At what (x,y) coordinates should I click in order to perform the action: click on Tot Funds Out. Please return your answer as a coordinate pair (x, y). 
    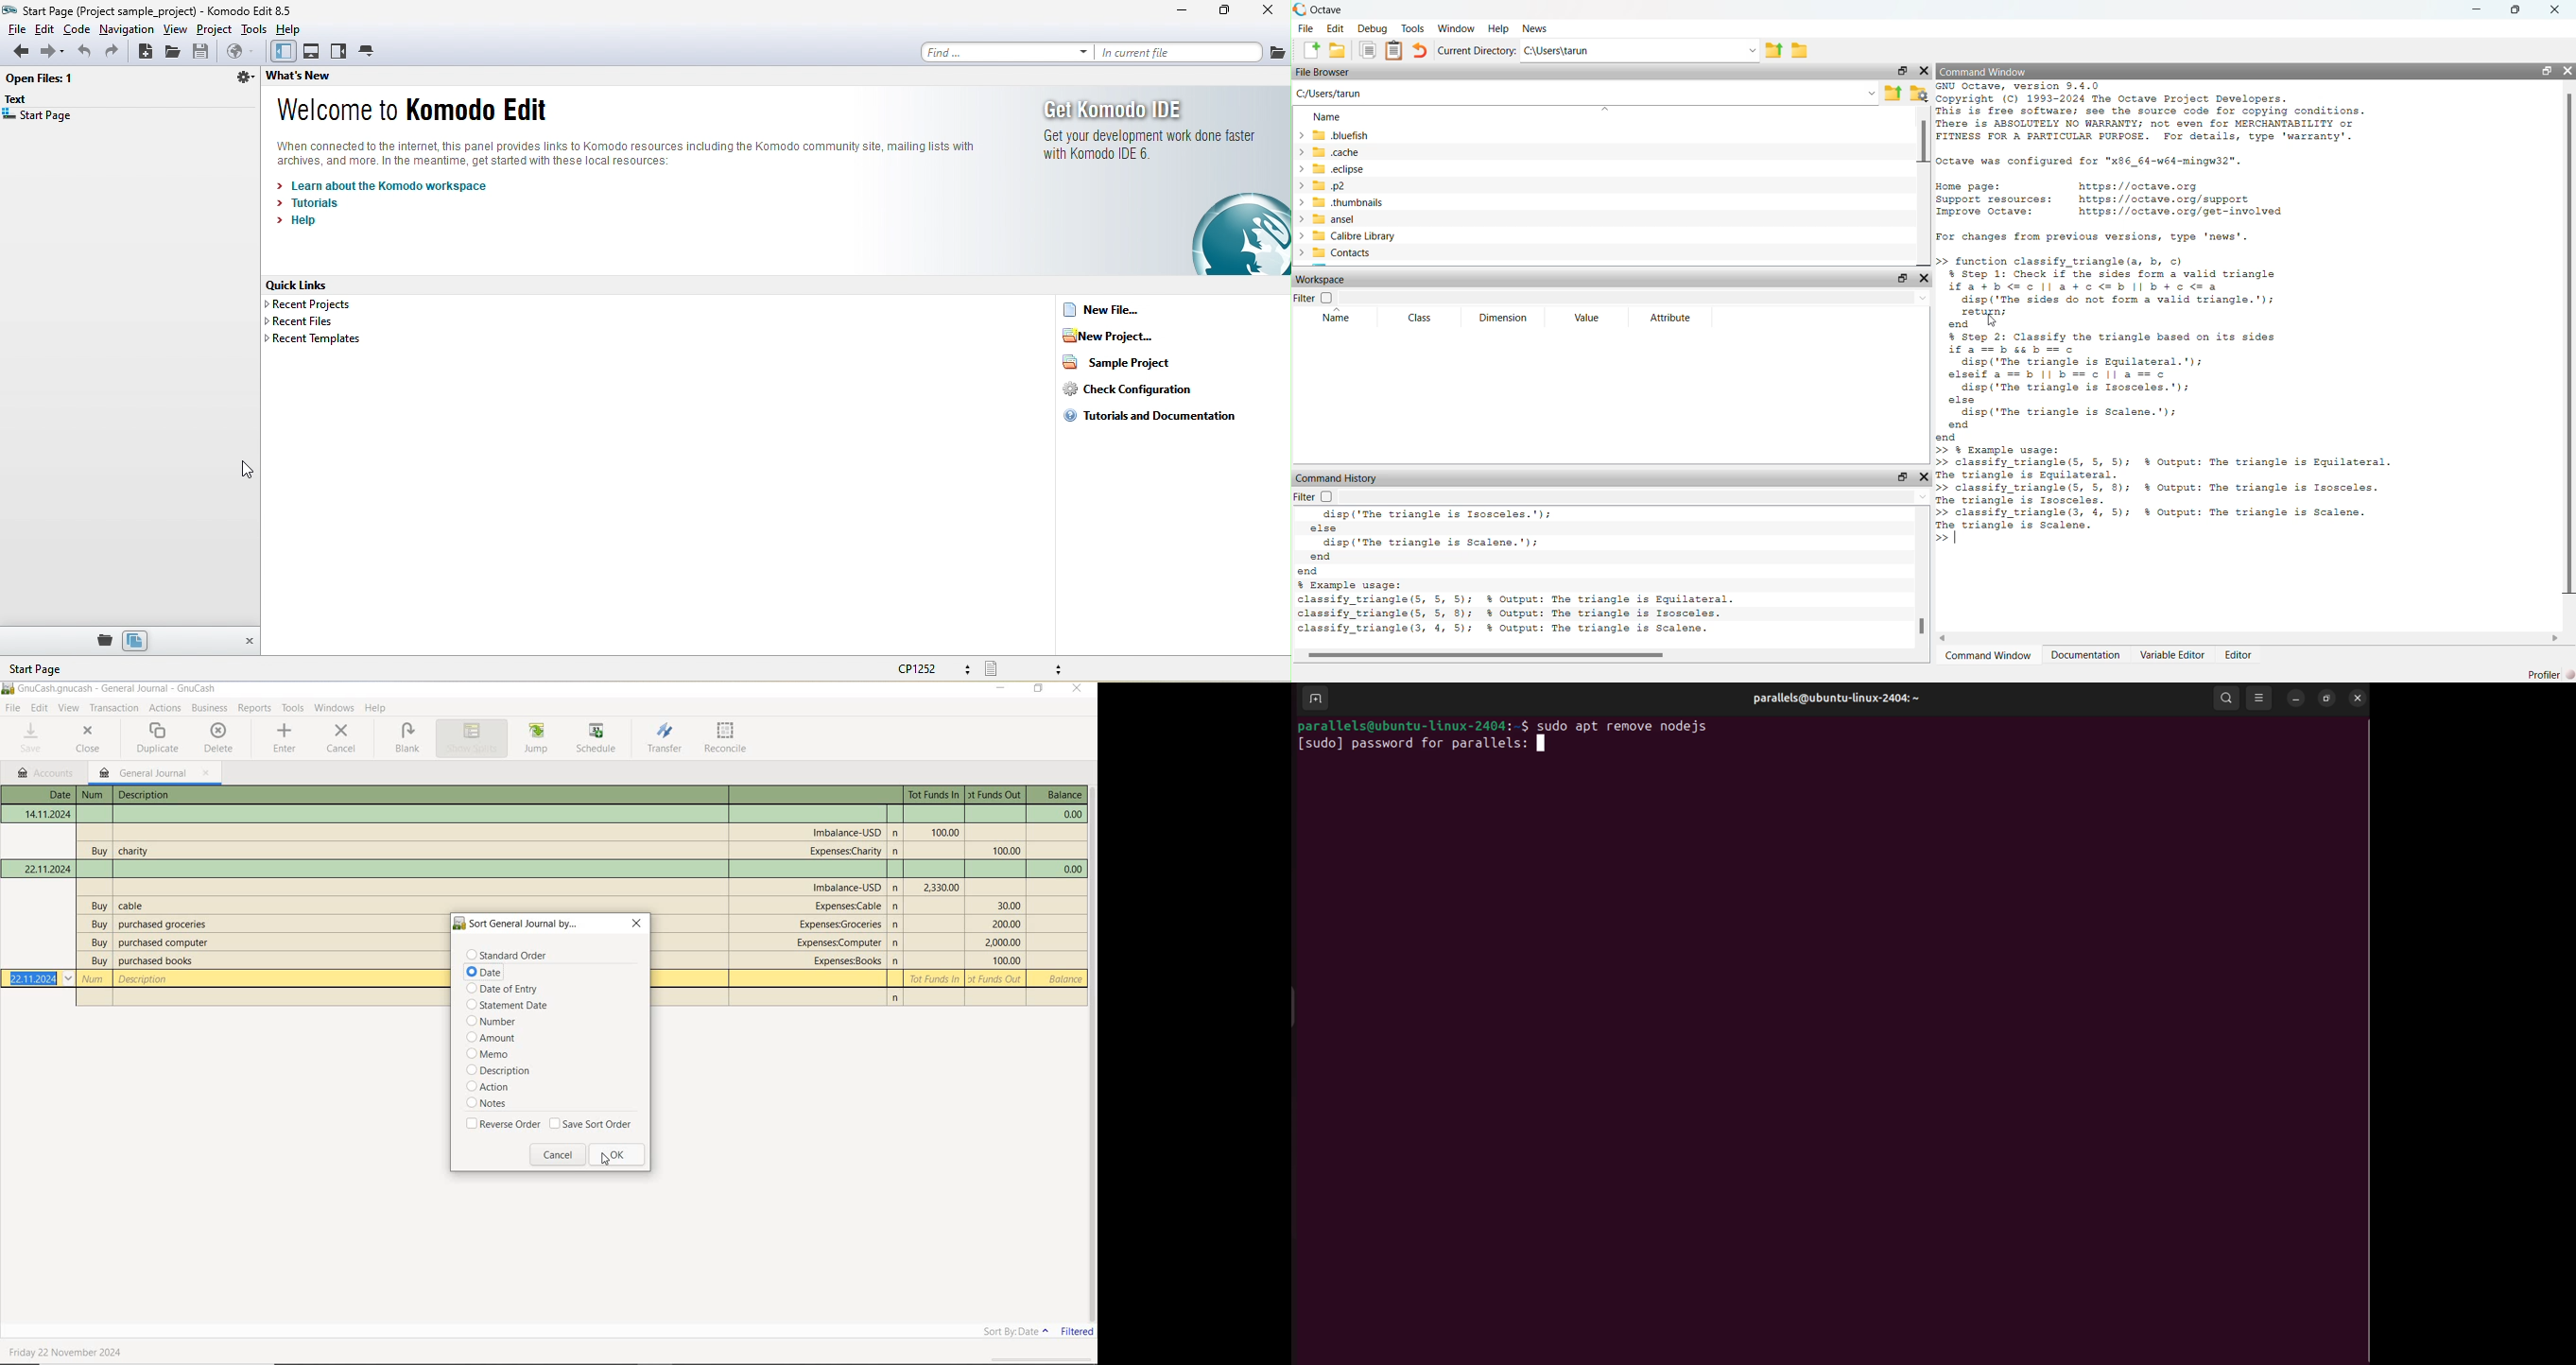
    Looking at the image, I should click on (1009, 906).